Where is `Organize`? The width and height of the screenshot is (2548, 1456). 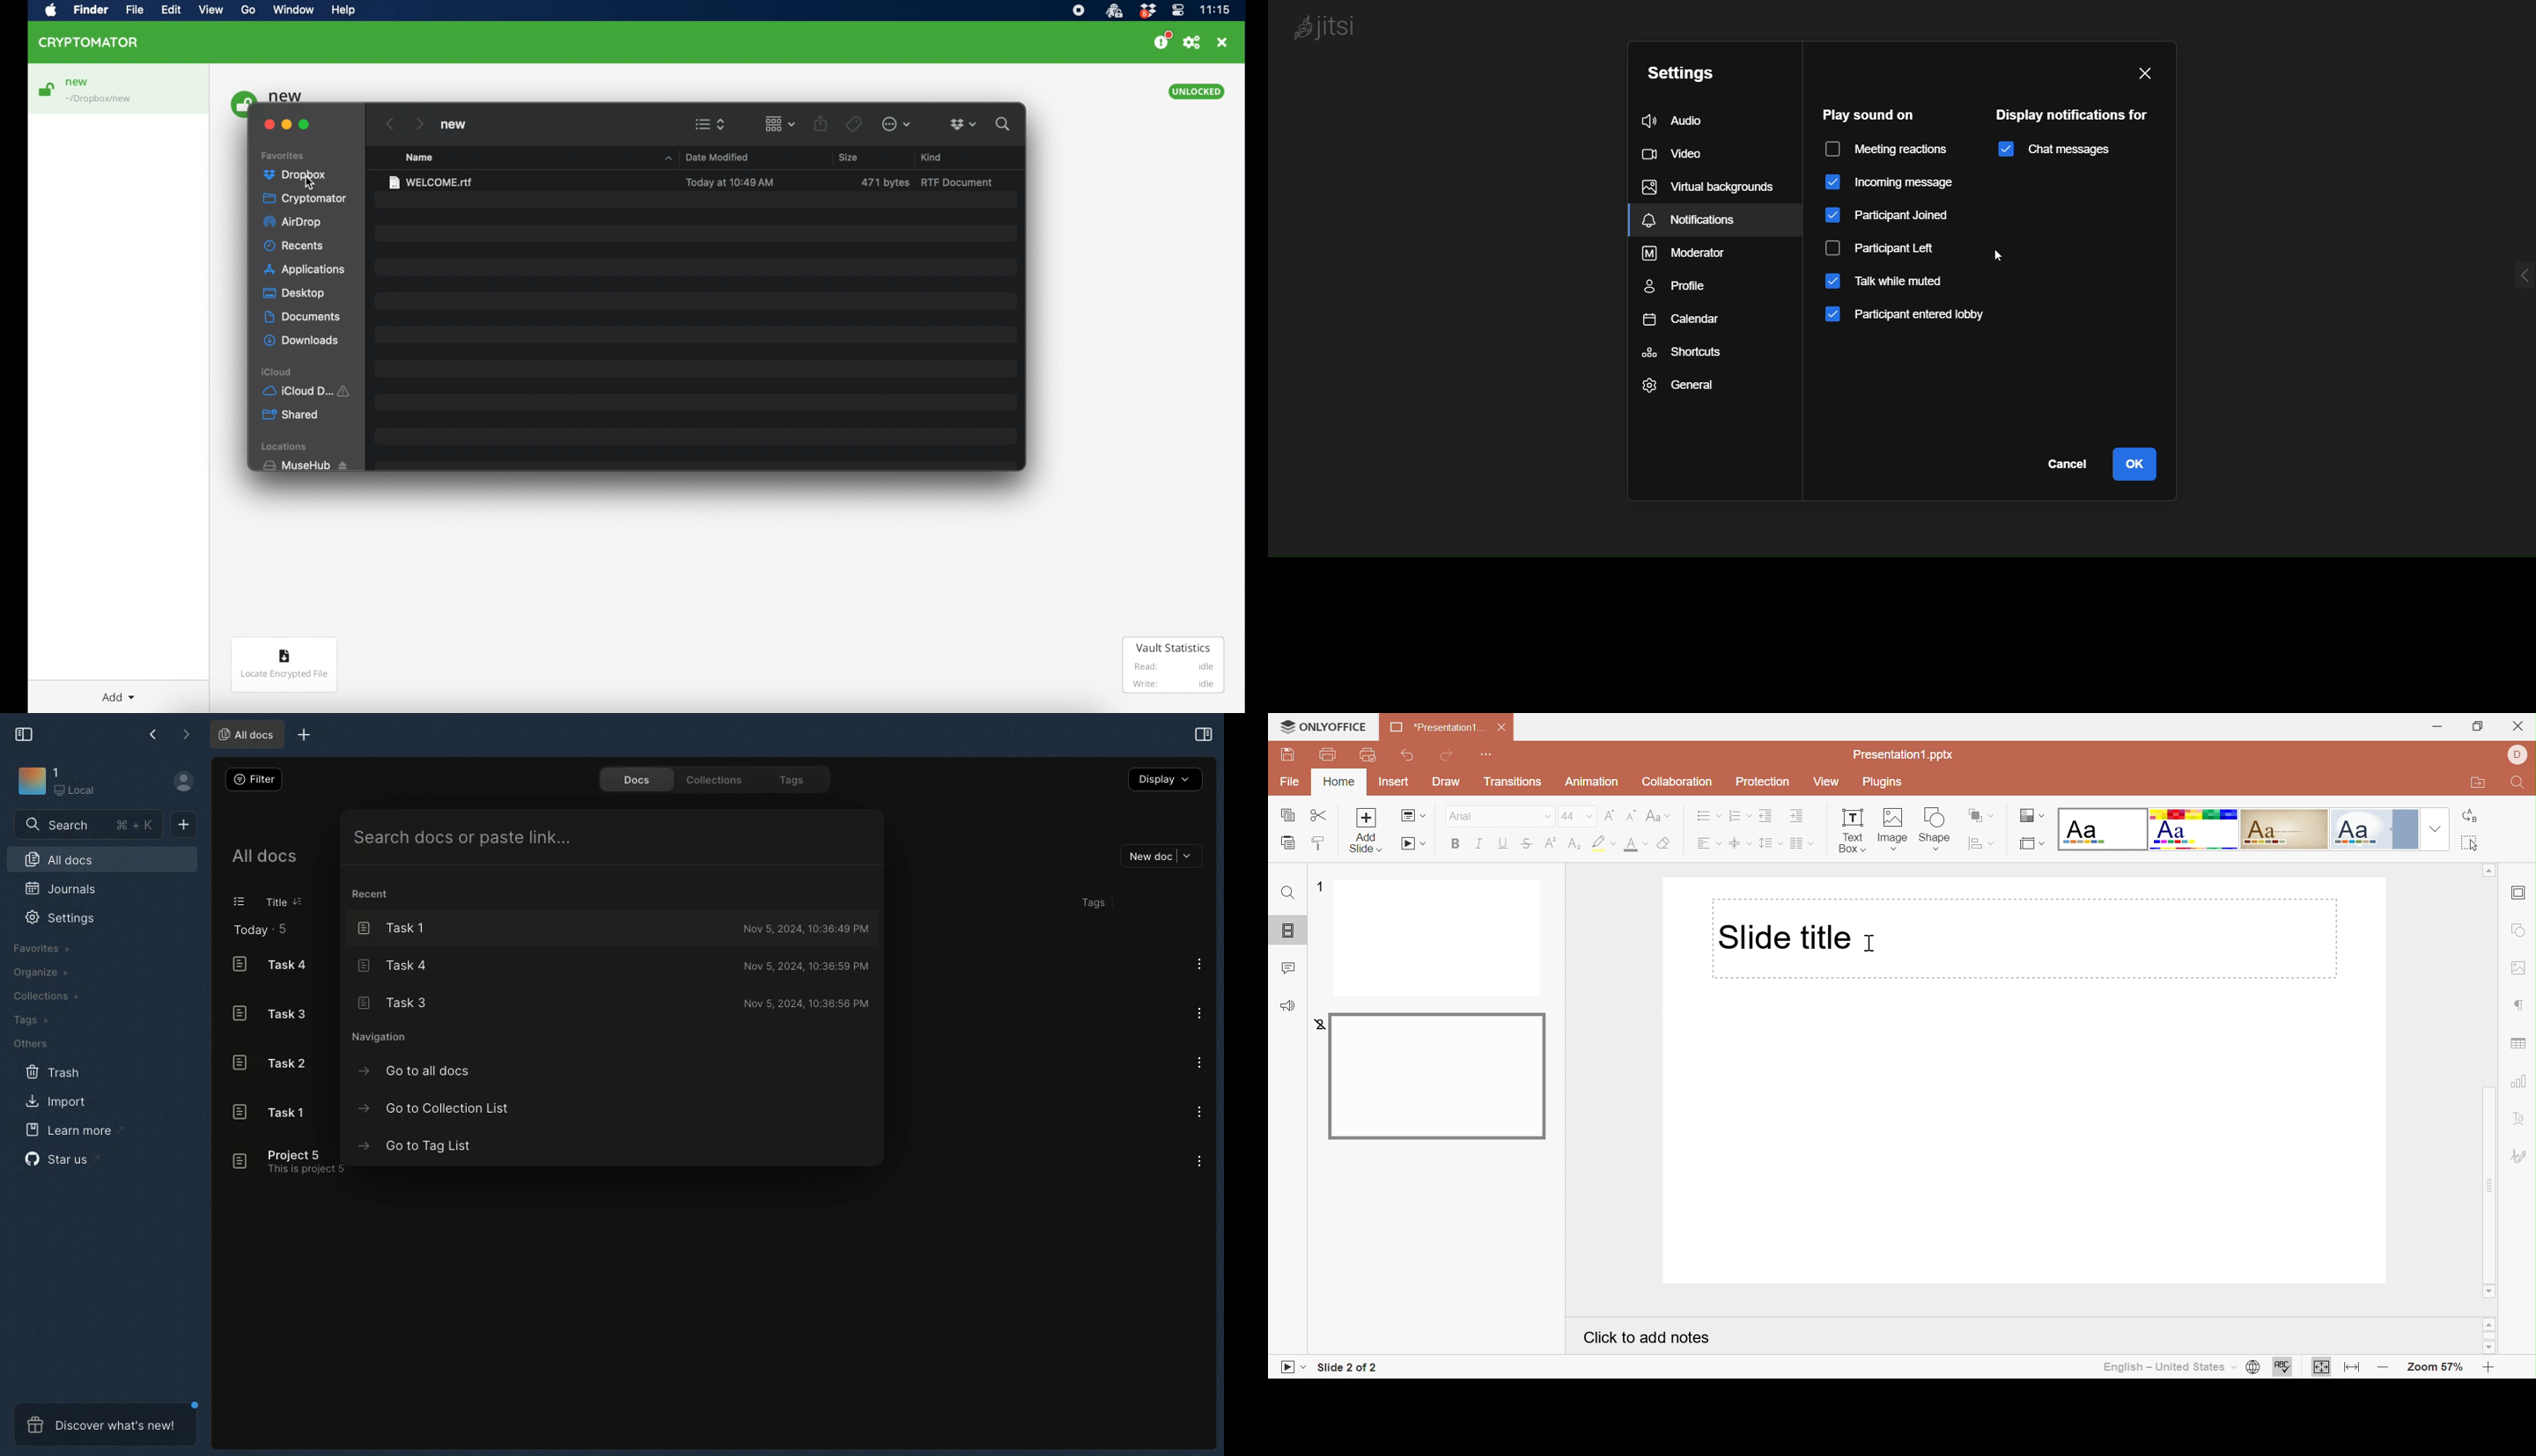 Organize is located at coordinates (37, 972).